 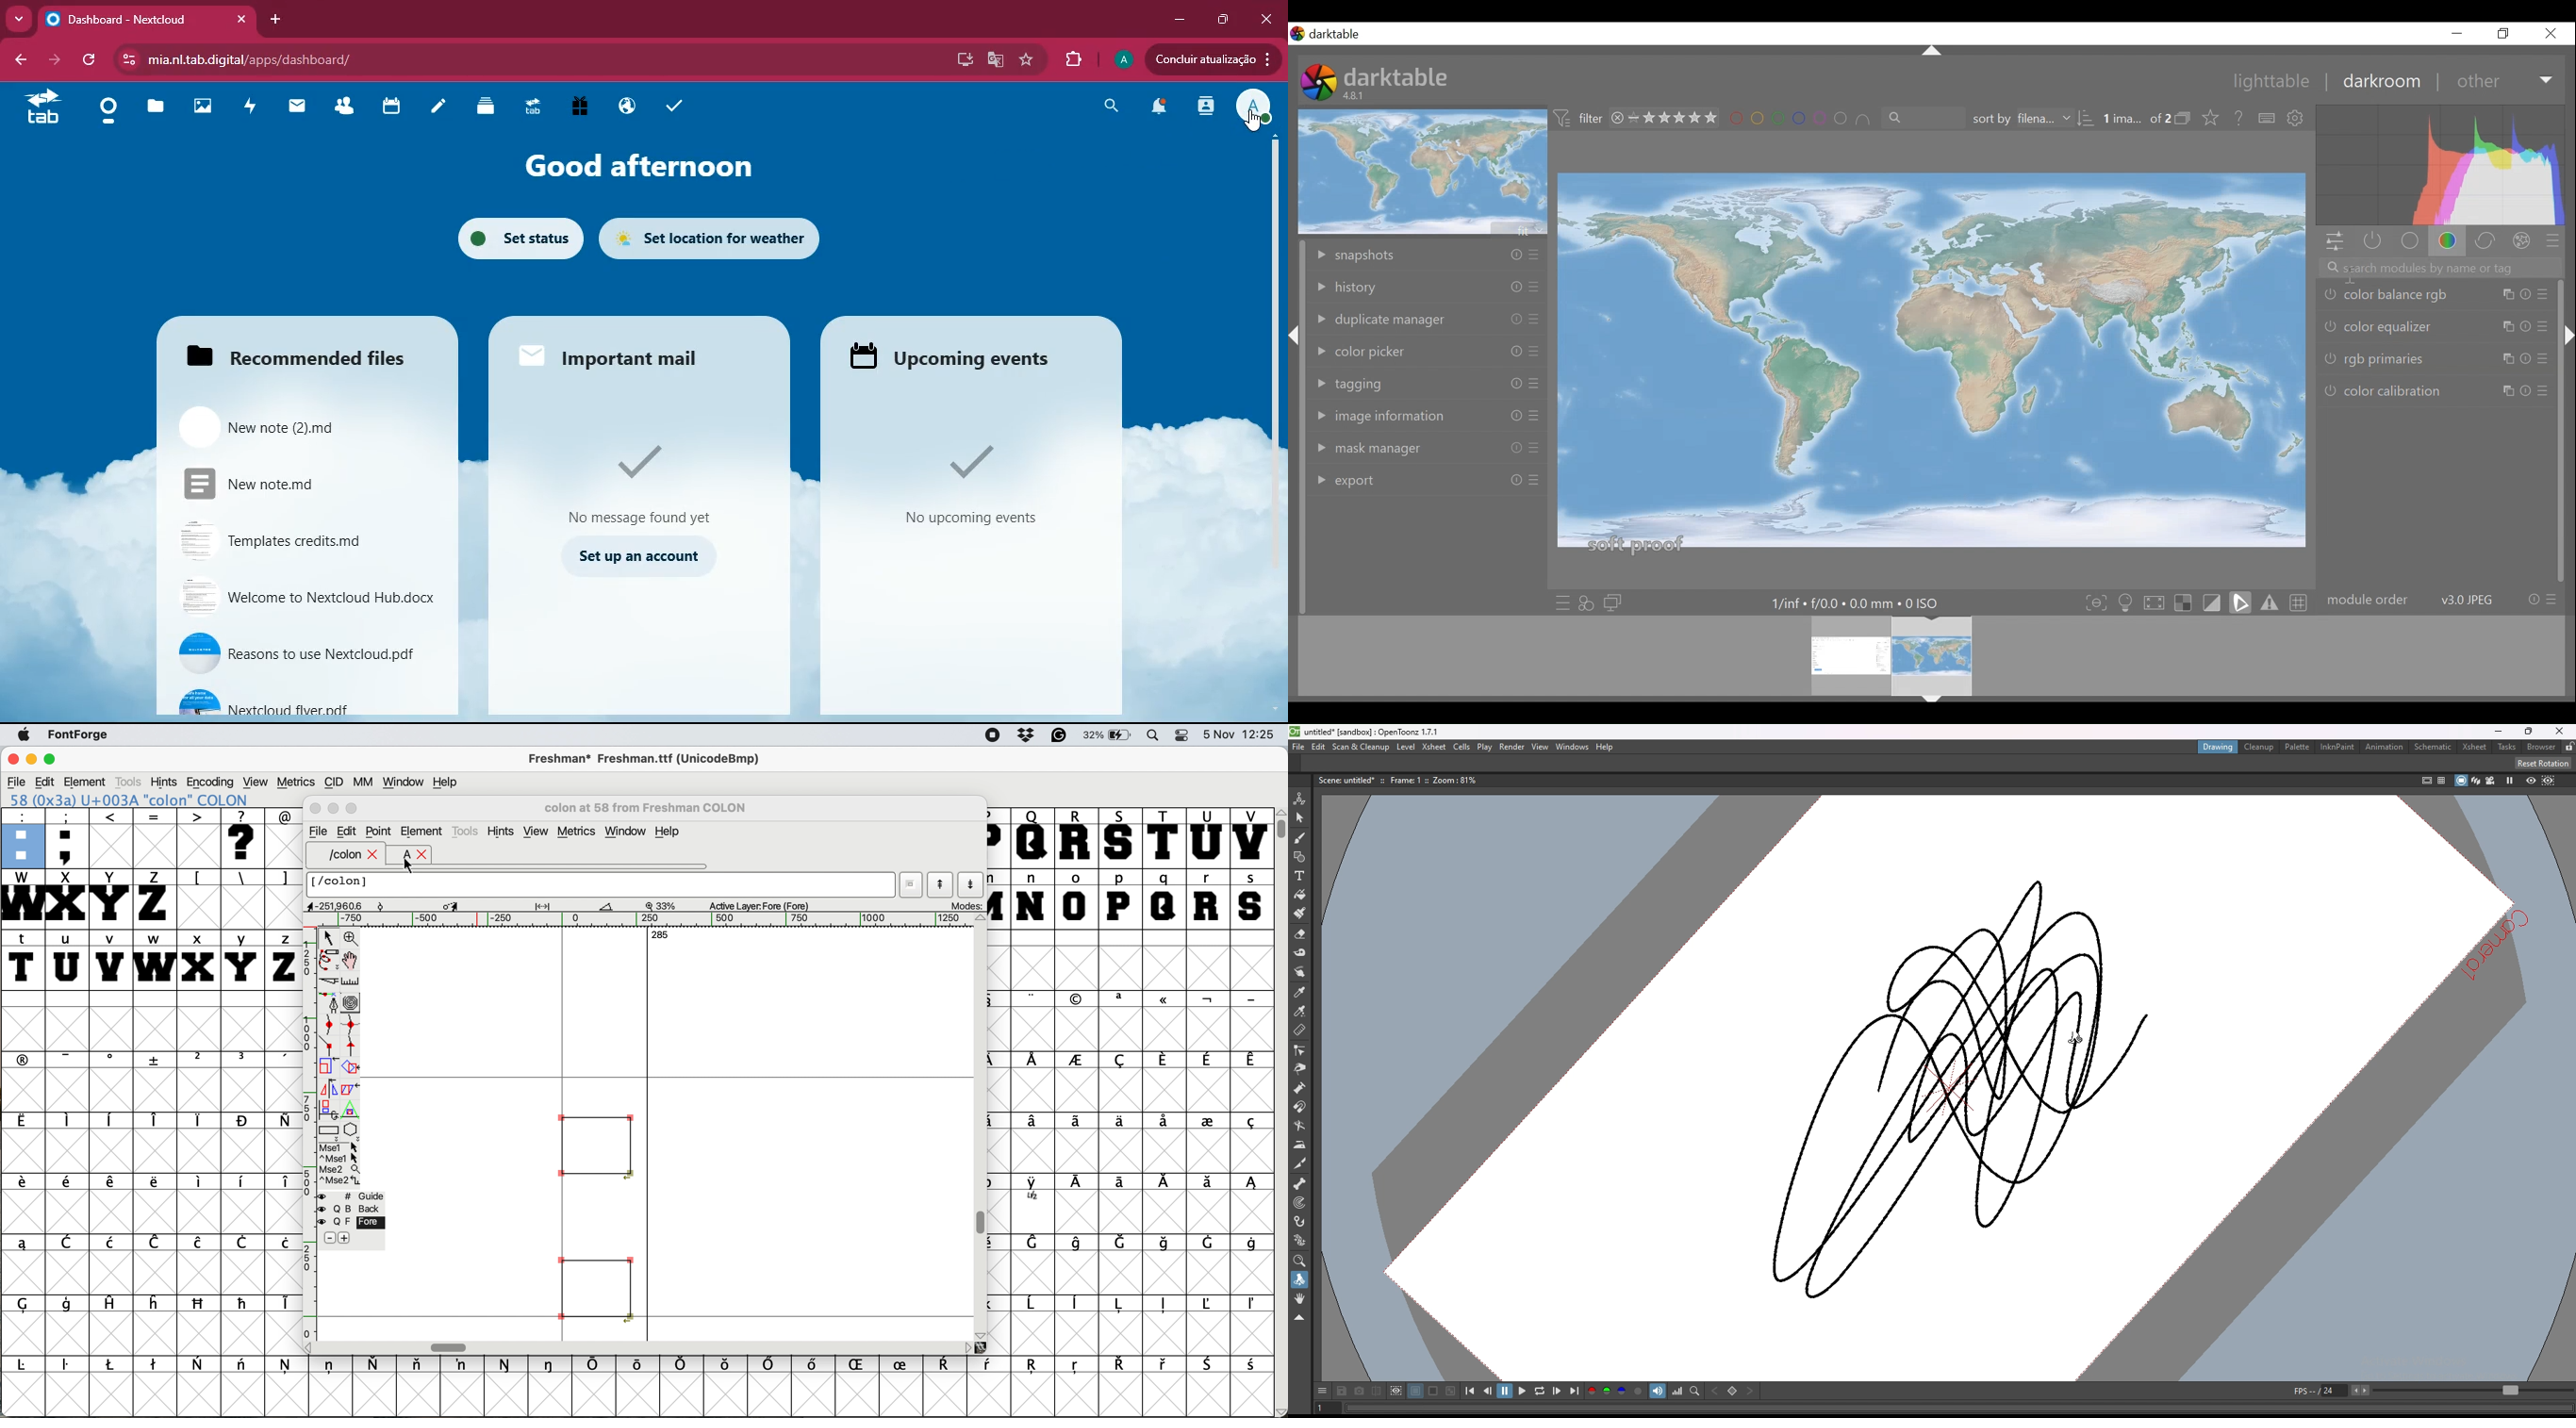 What do you see at coordinates (1509, 350) in the screenshot?
I see `` at bounding box center [1509, 350].